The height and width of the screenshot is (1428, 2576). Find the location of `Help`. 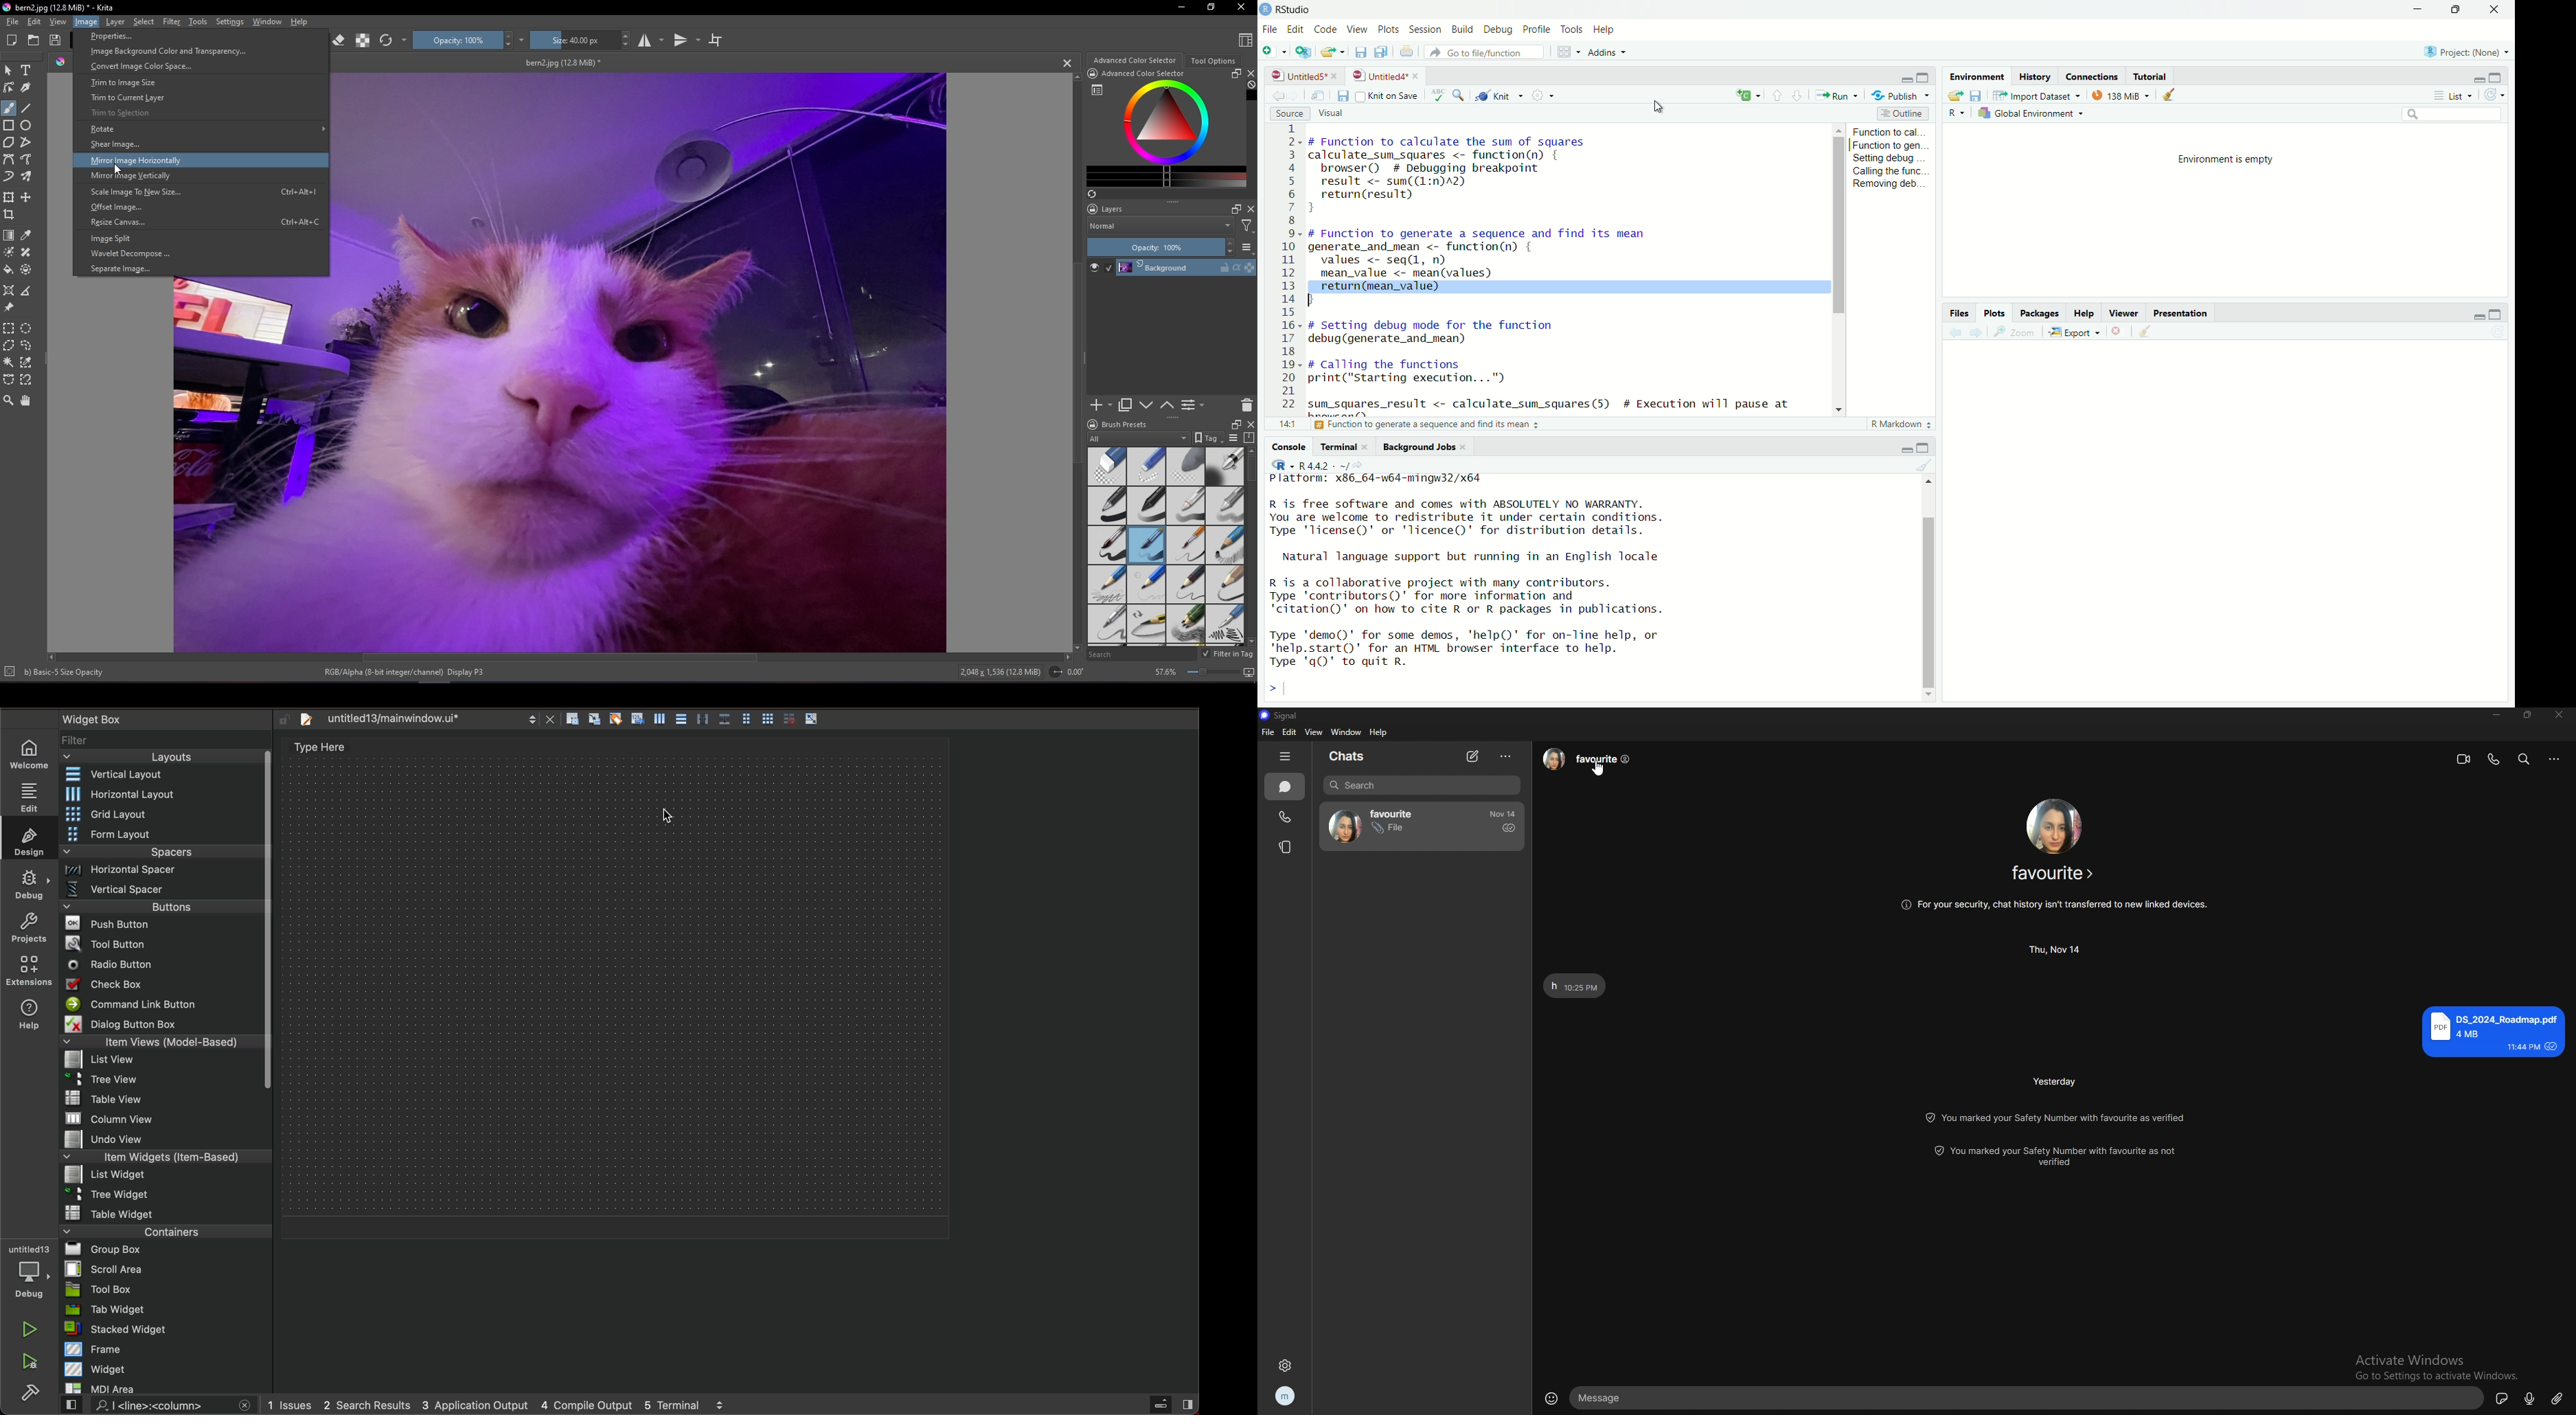

Help is located at coordinates (300, 21).